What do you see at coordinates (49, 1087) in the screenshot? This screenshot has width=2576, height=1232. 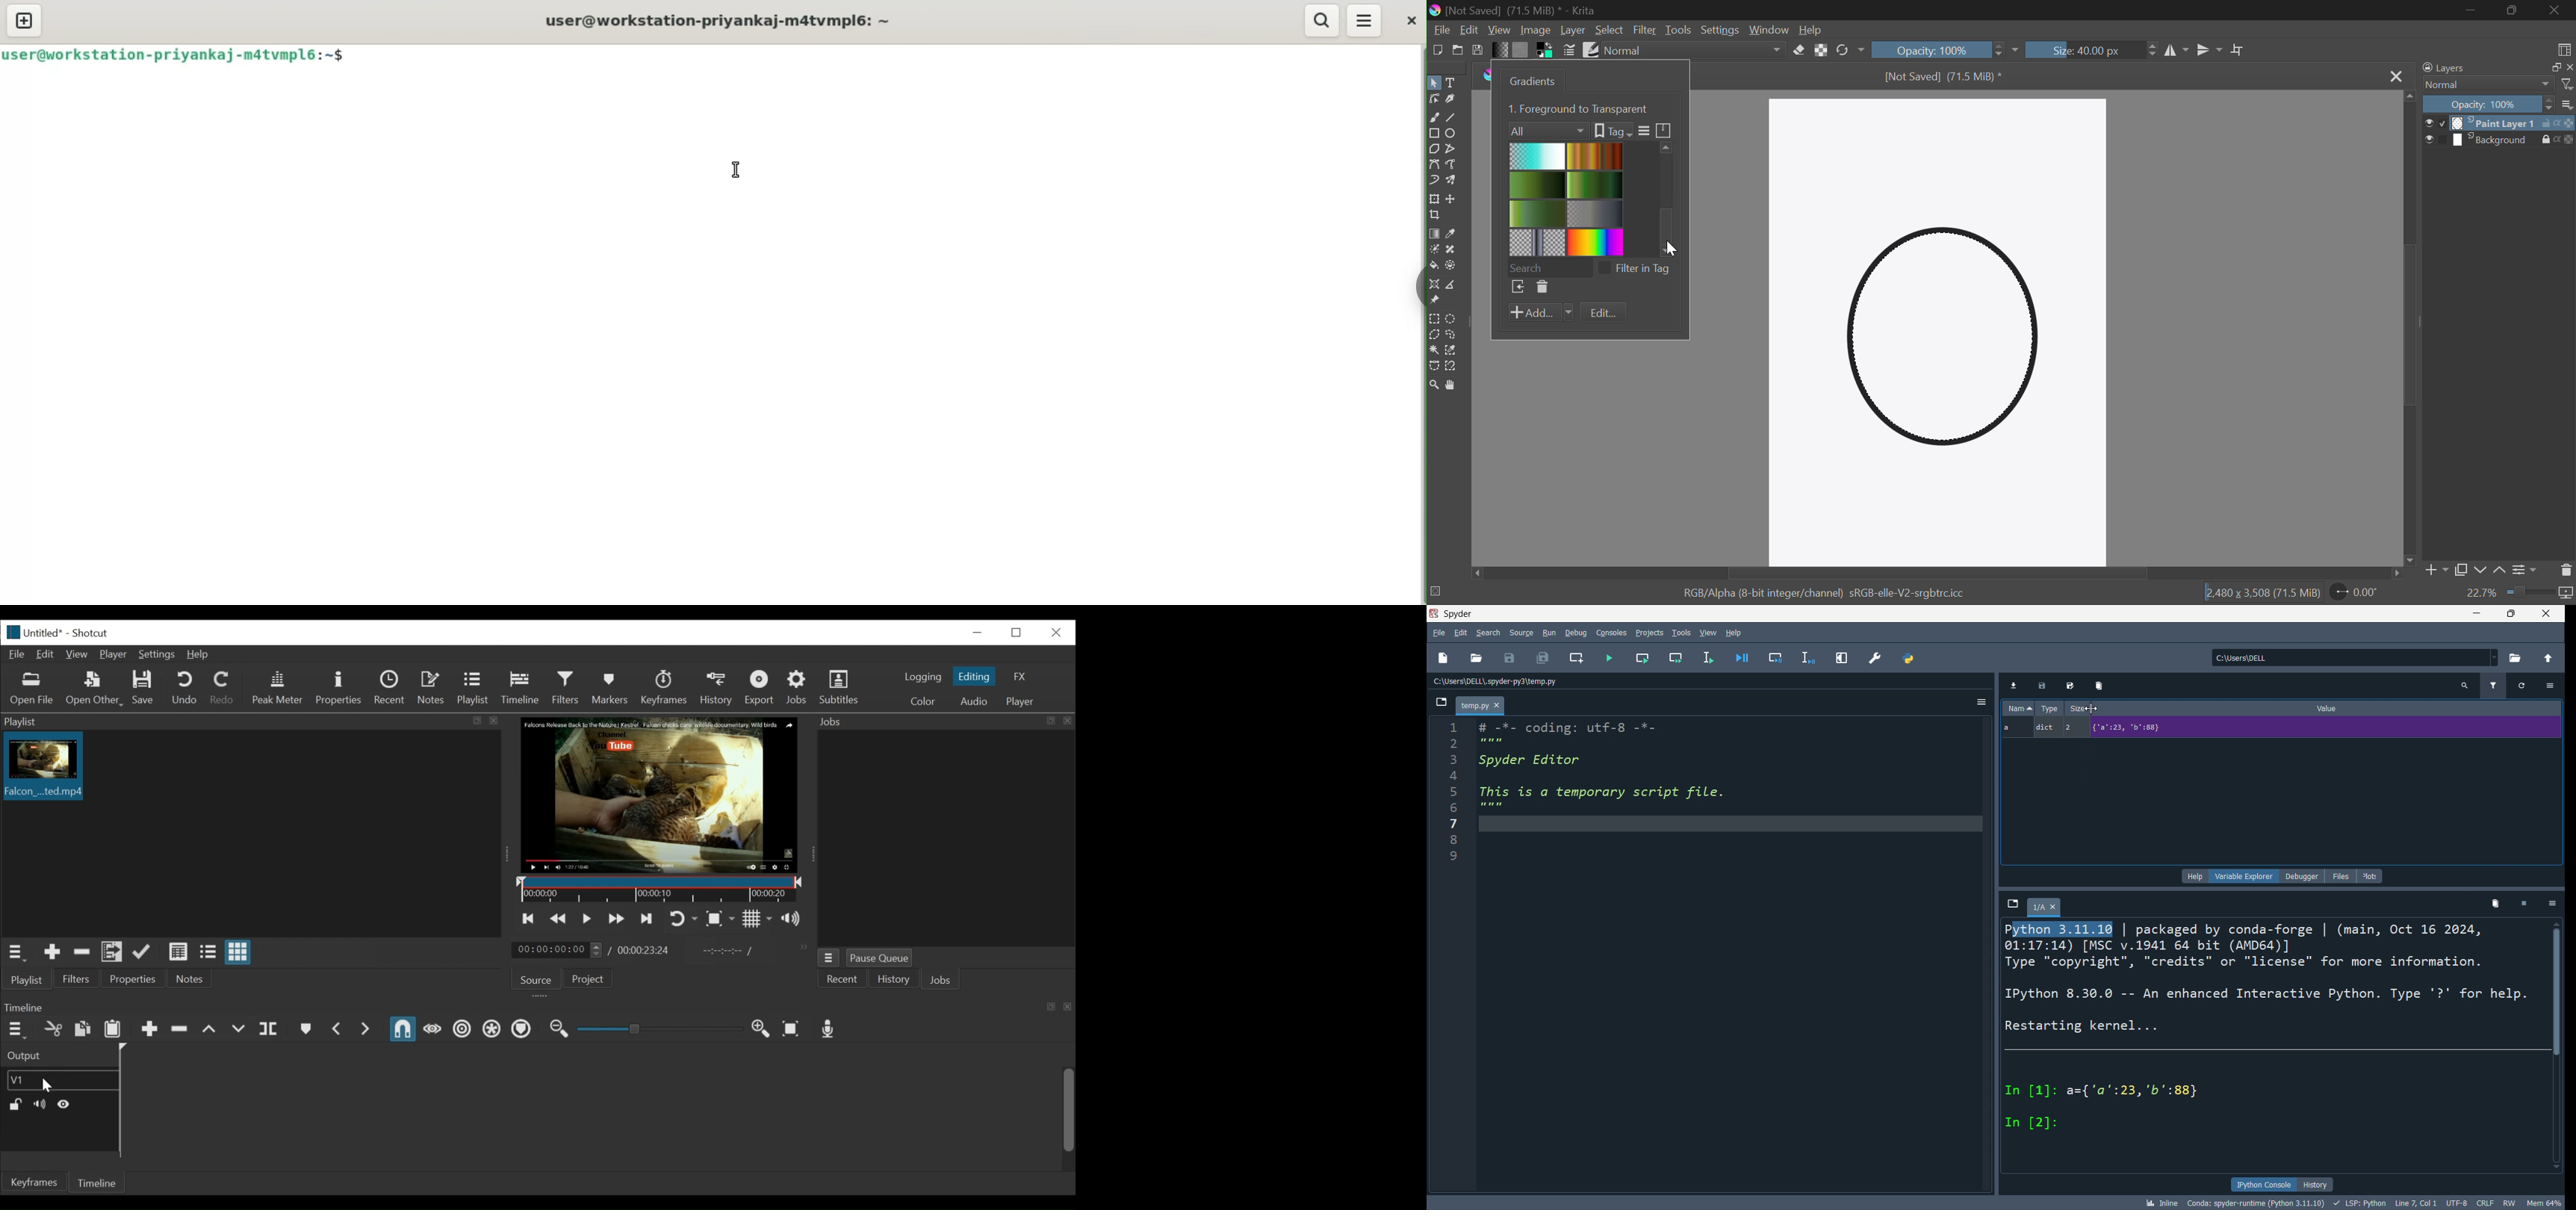 I see `Cursor` at bounding box center [49, 1087].